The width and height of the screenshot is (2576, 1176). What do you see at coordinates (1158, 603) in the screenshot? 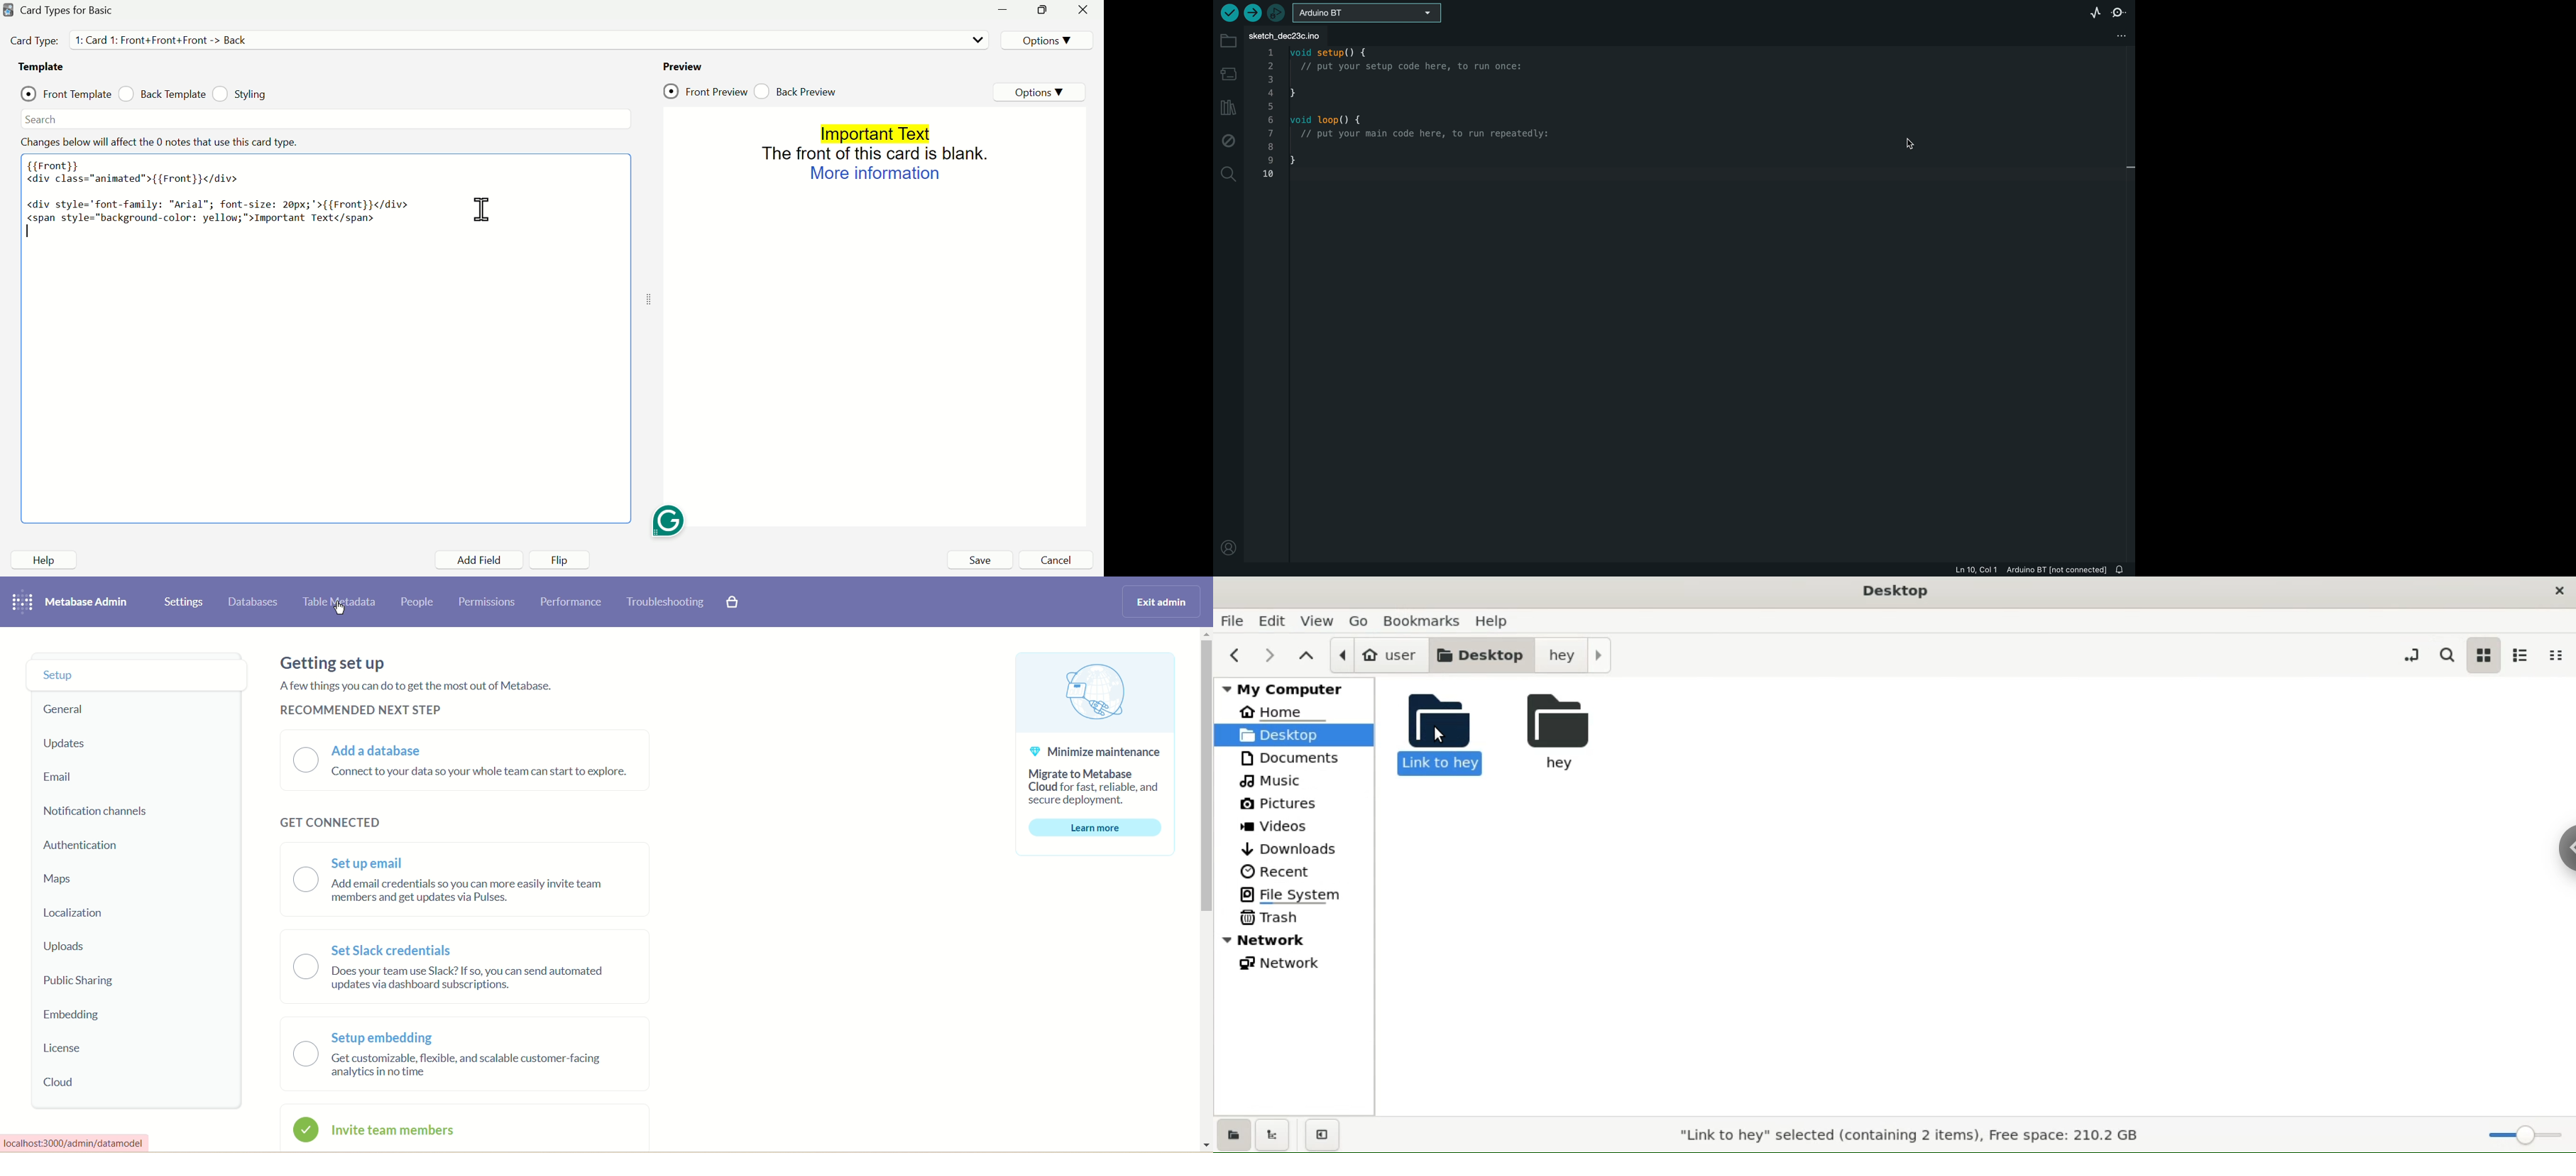
I see `exit admin` at bounding box center [1158, 603].